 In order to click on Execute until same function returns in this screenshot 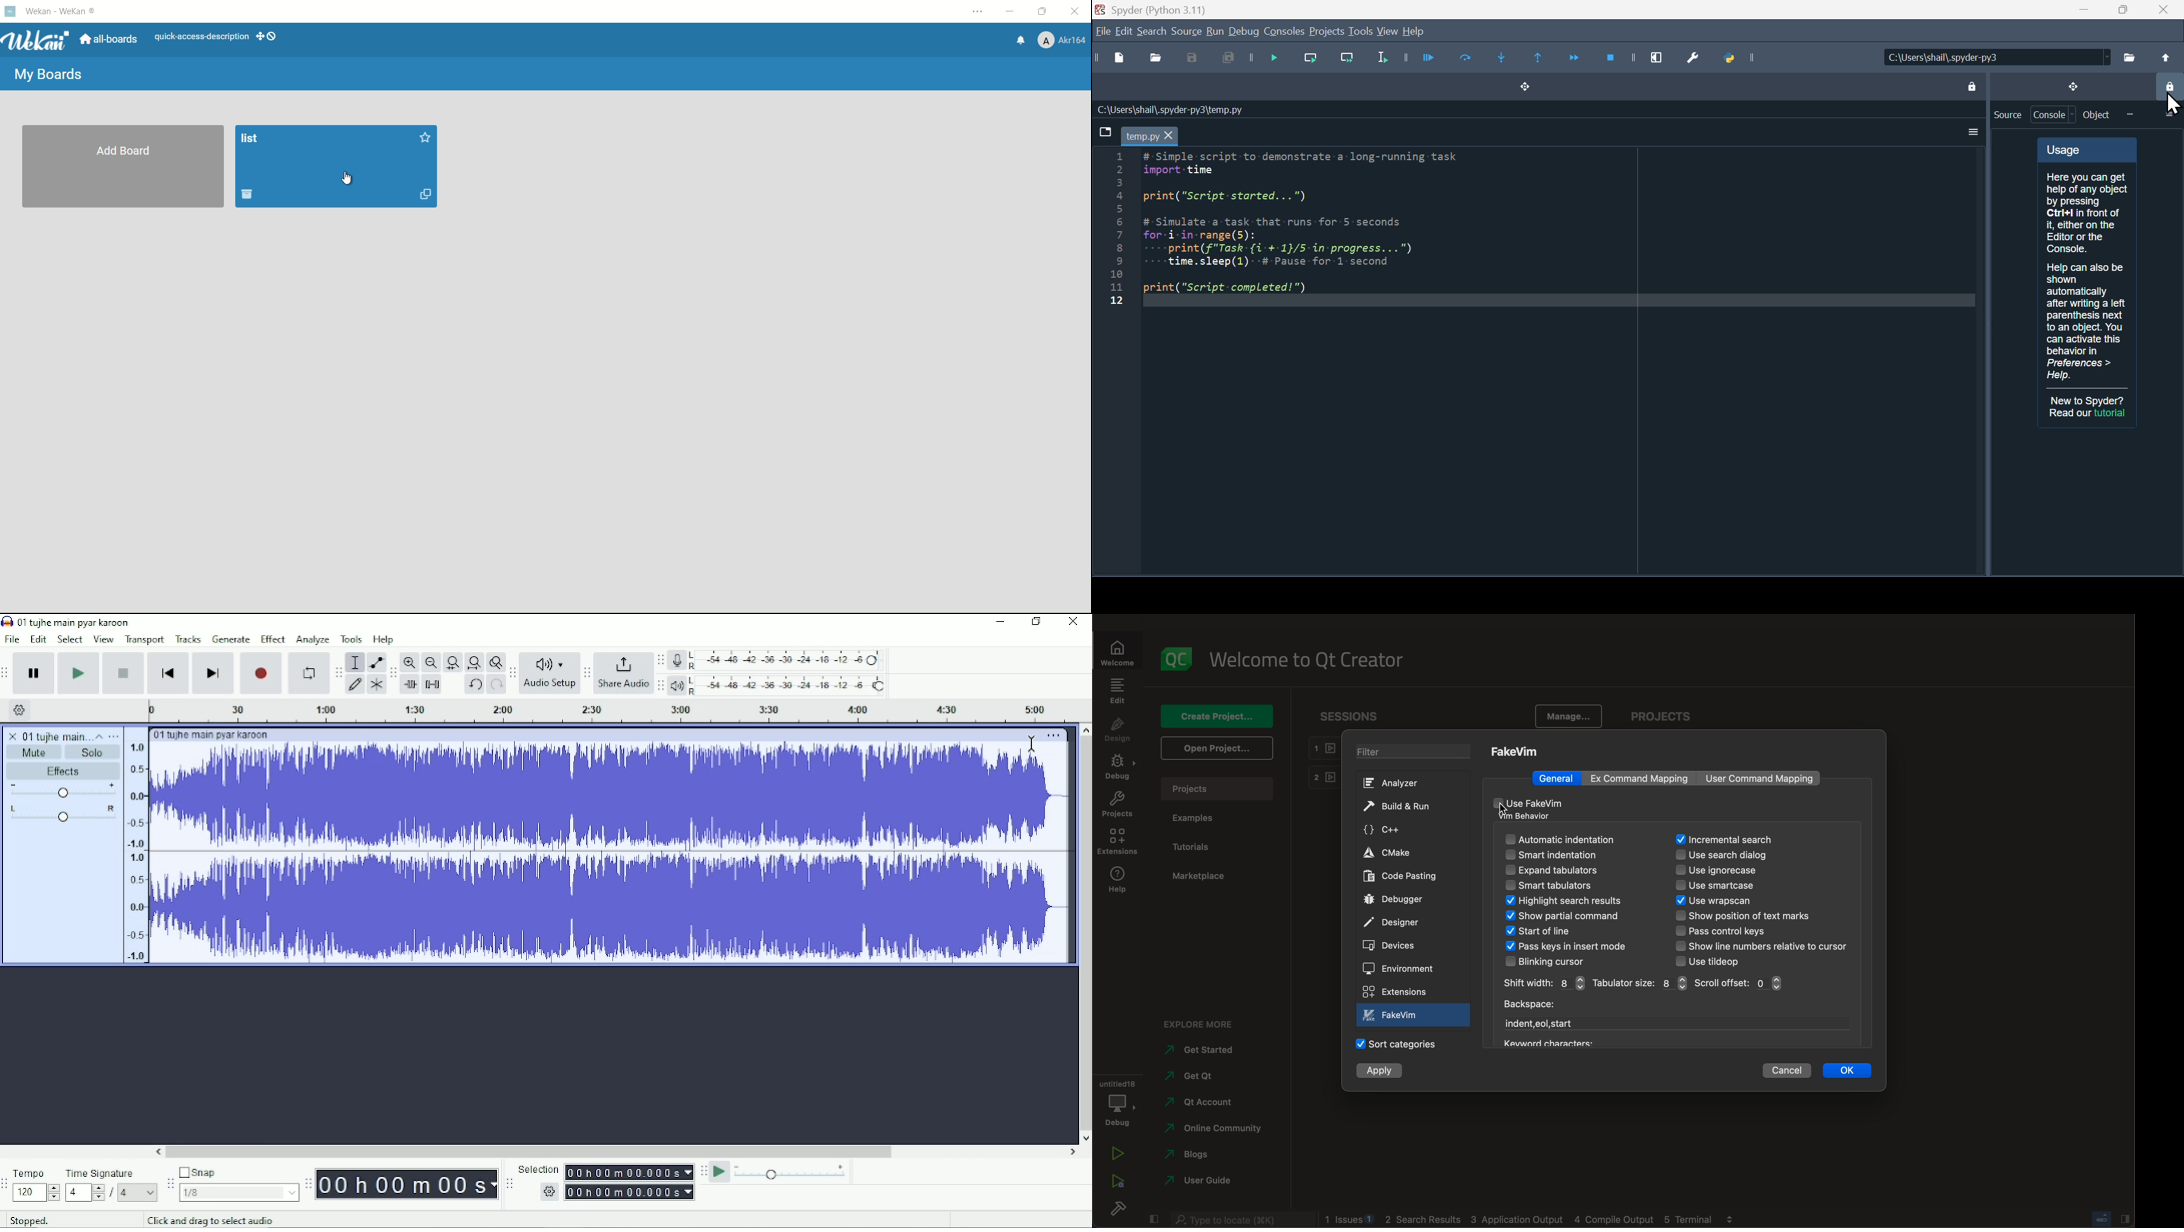, I will do `click(1540, 59)`.